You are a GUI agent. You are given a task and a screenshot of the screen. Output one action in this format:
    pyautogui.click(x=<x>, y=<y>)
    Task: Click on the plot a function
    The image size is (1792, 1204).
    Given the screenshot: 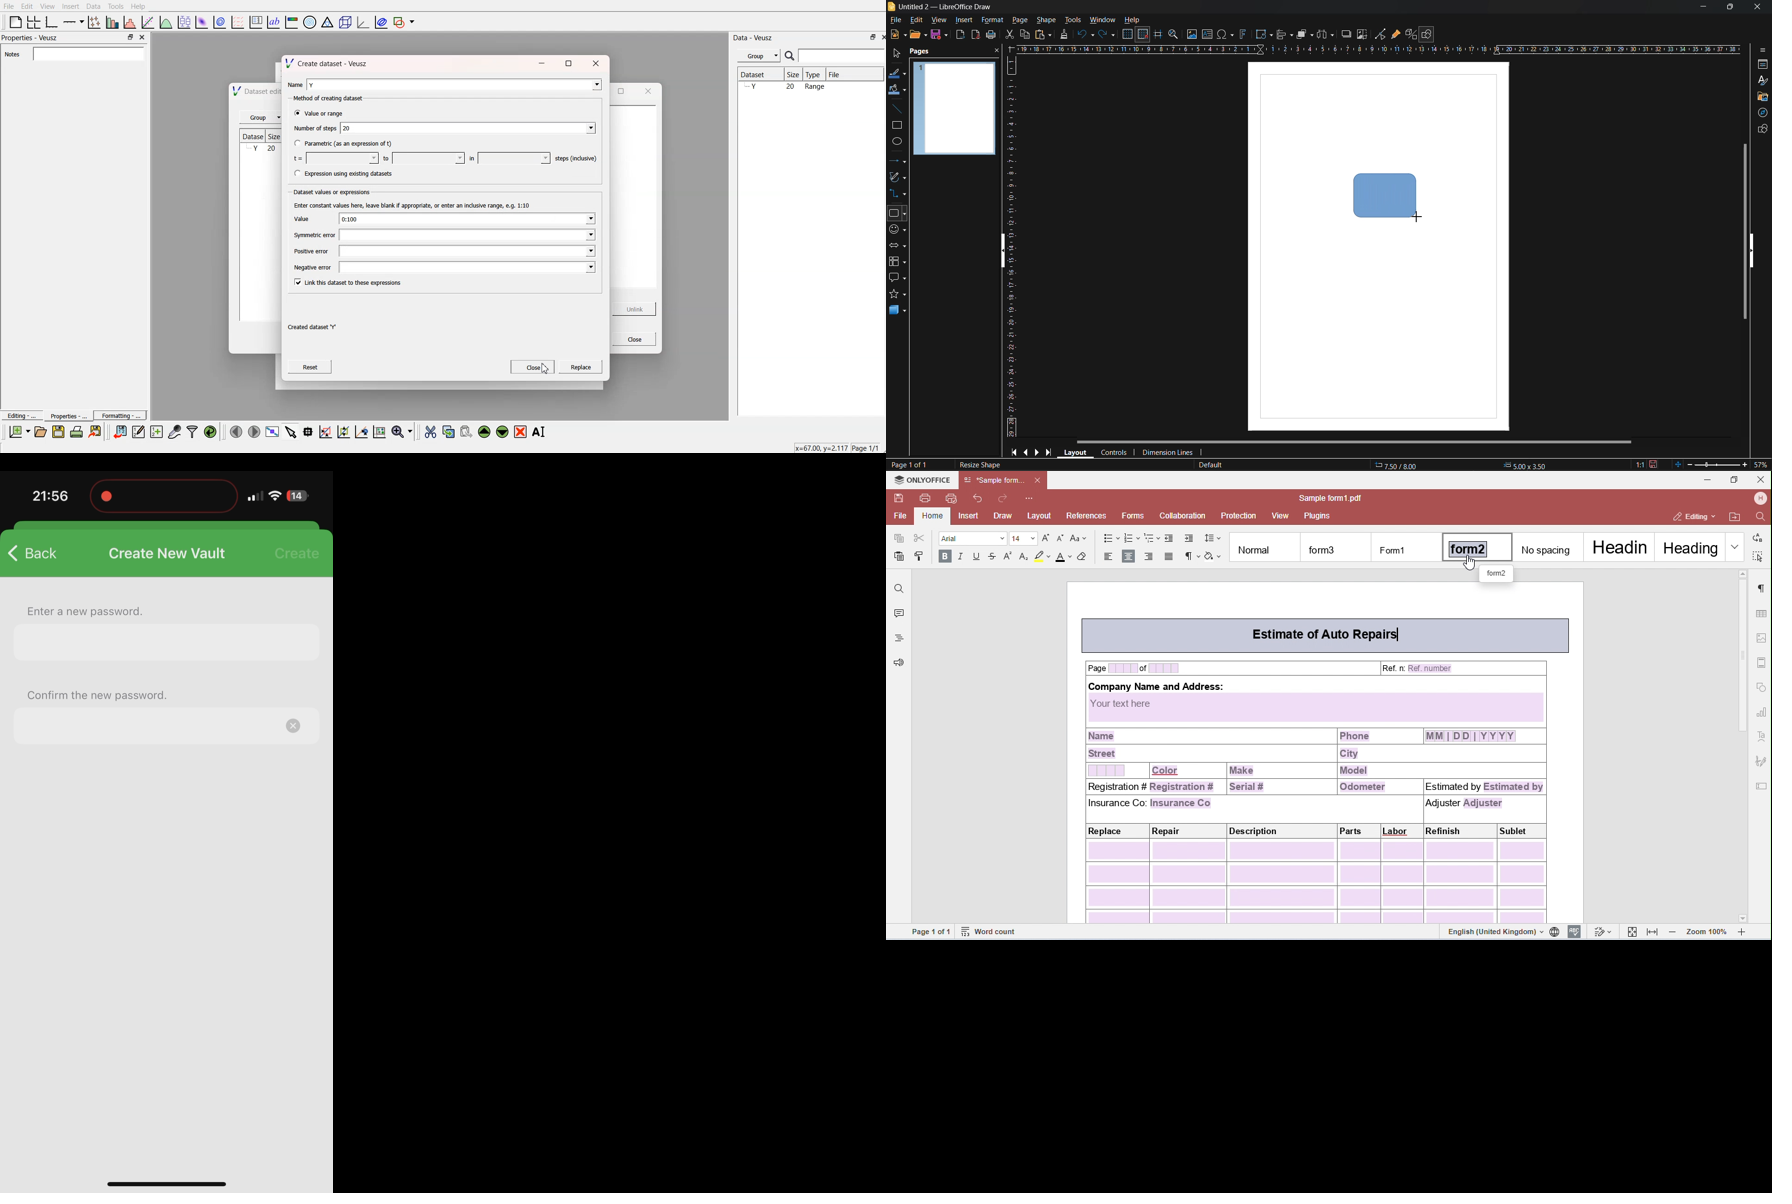 What is the action you would take?
    pyautogui.click(x=166, y=22)
    